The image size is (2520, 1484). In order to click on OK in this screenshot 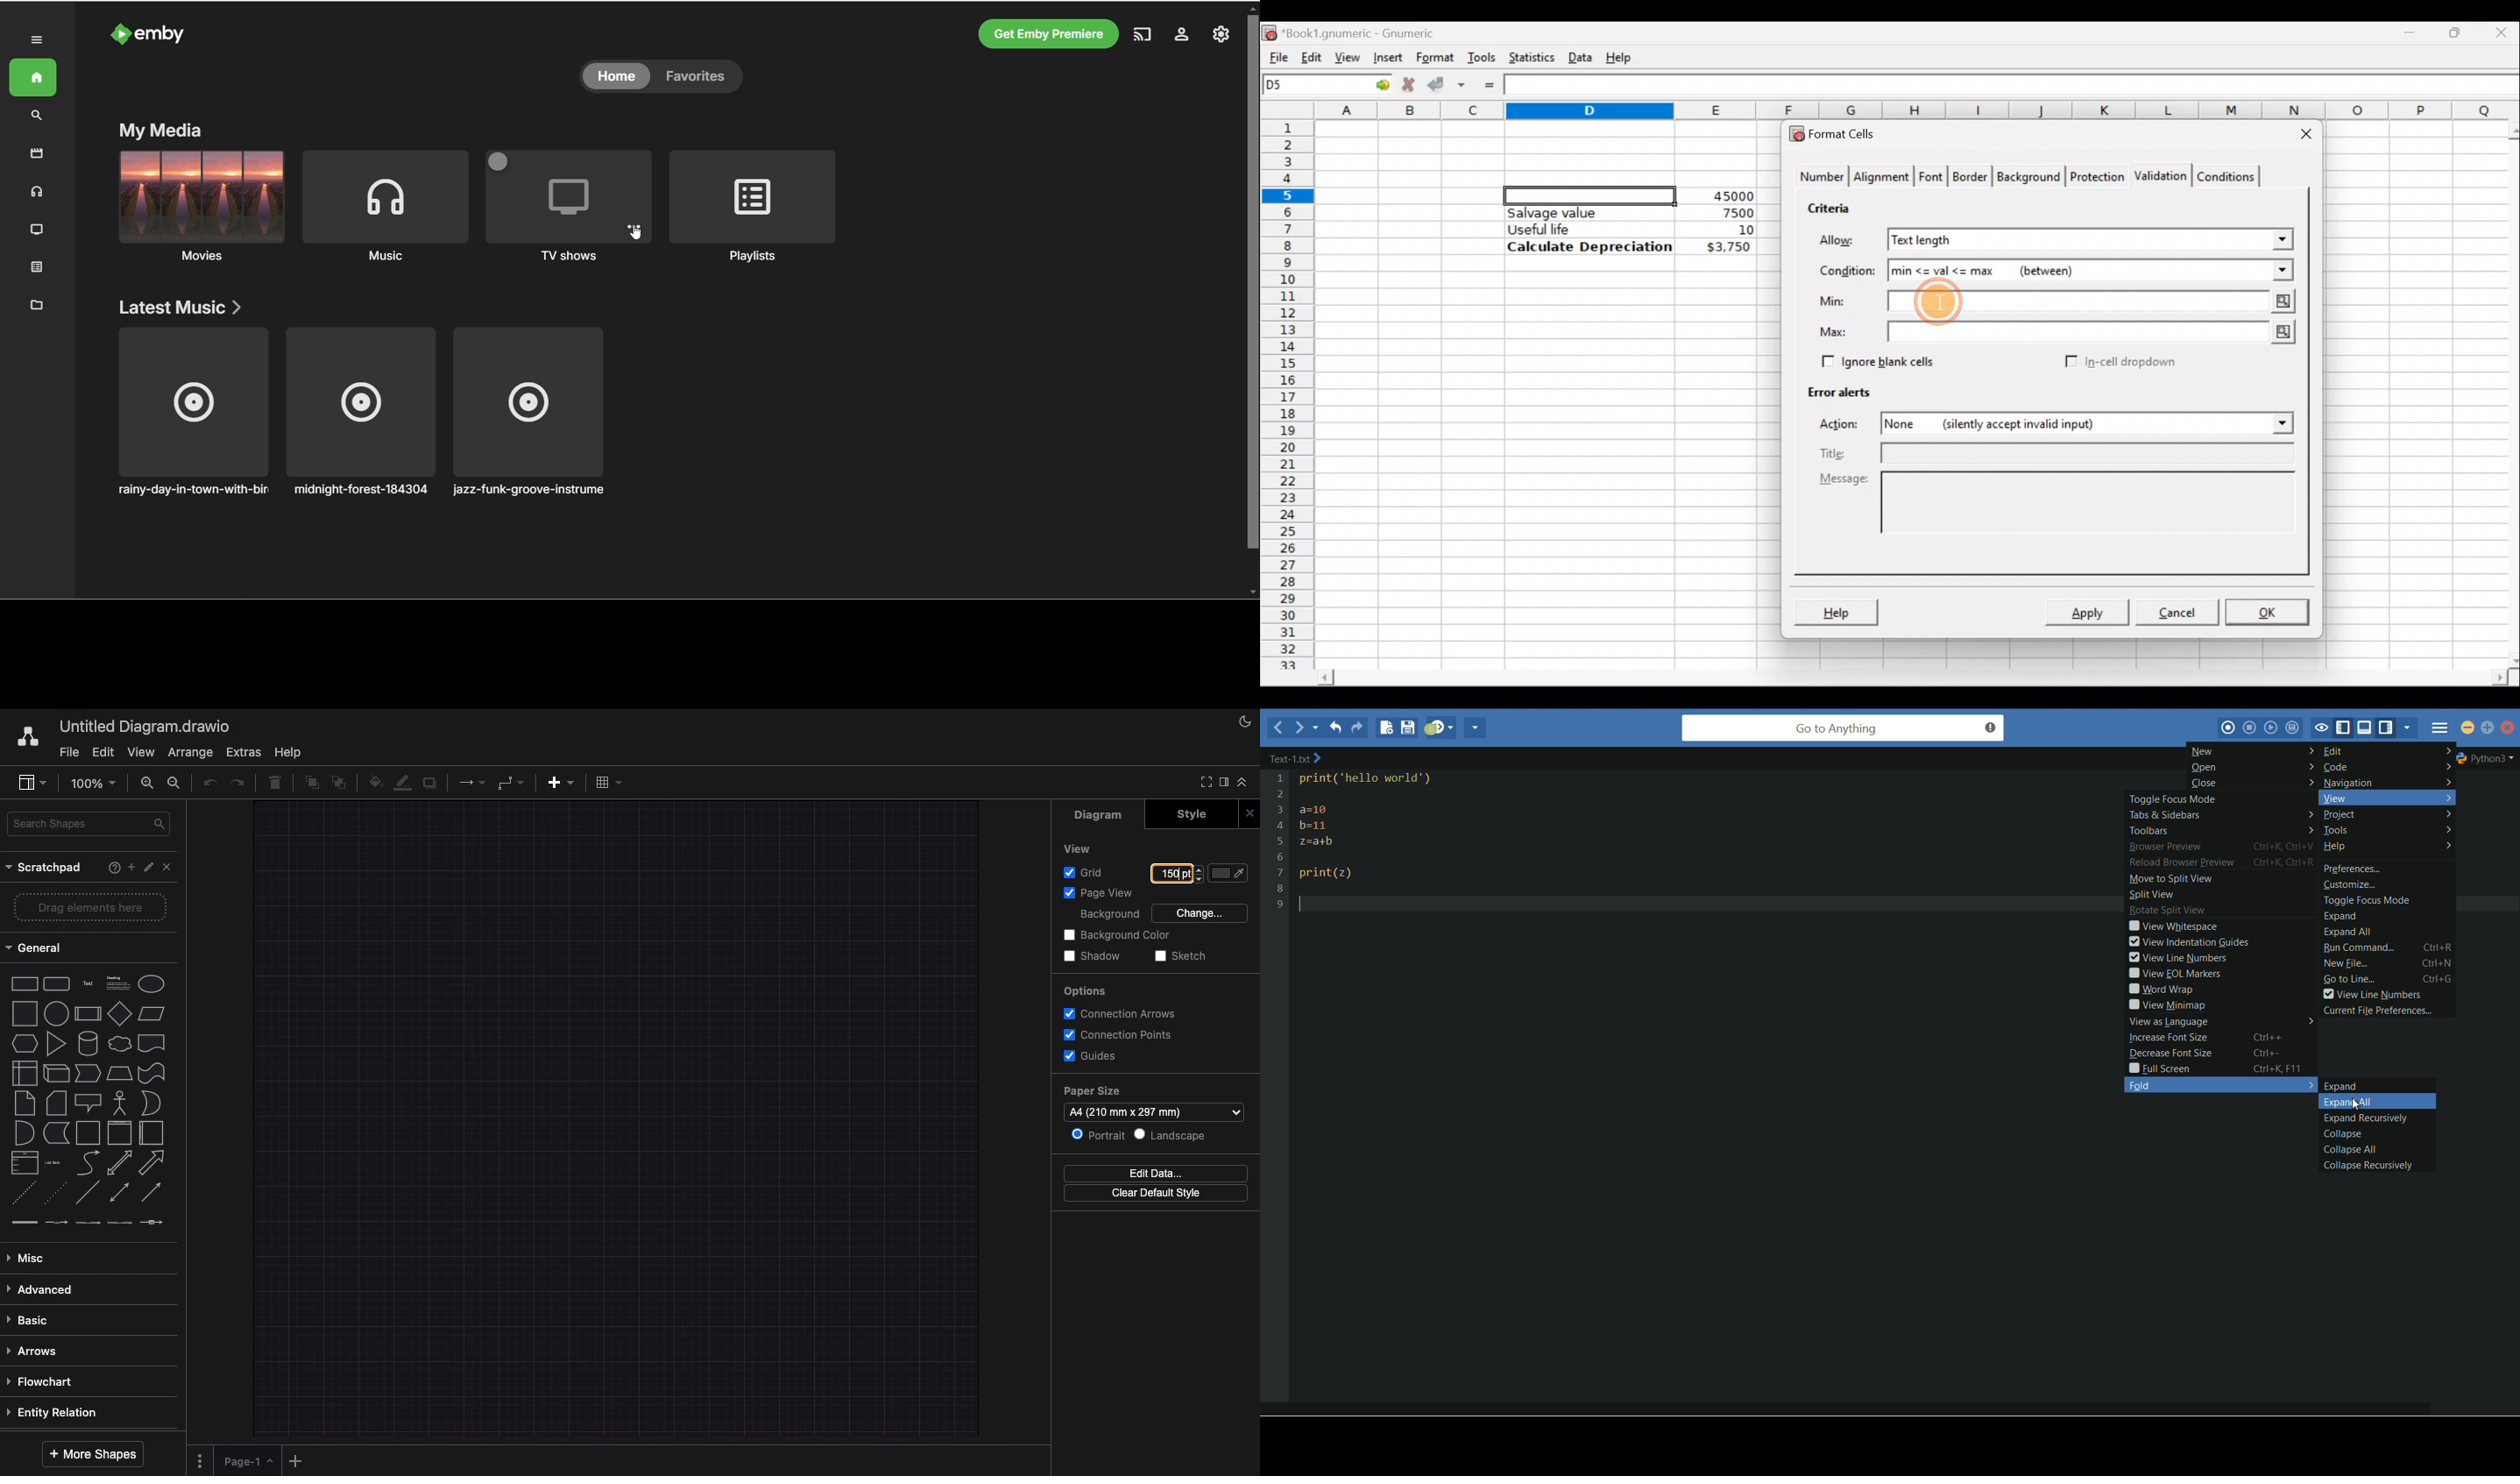, I will do `click(2269, 612)`.